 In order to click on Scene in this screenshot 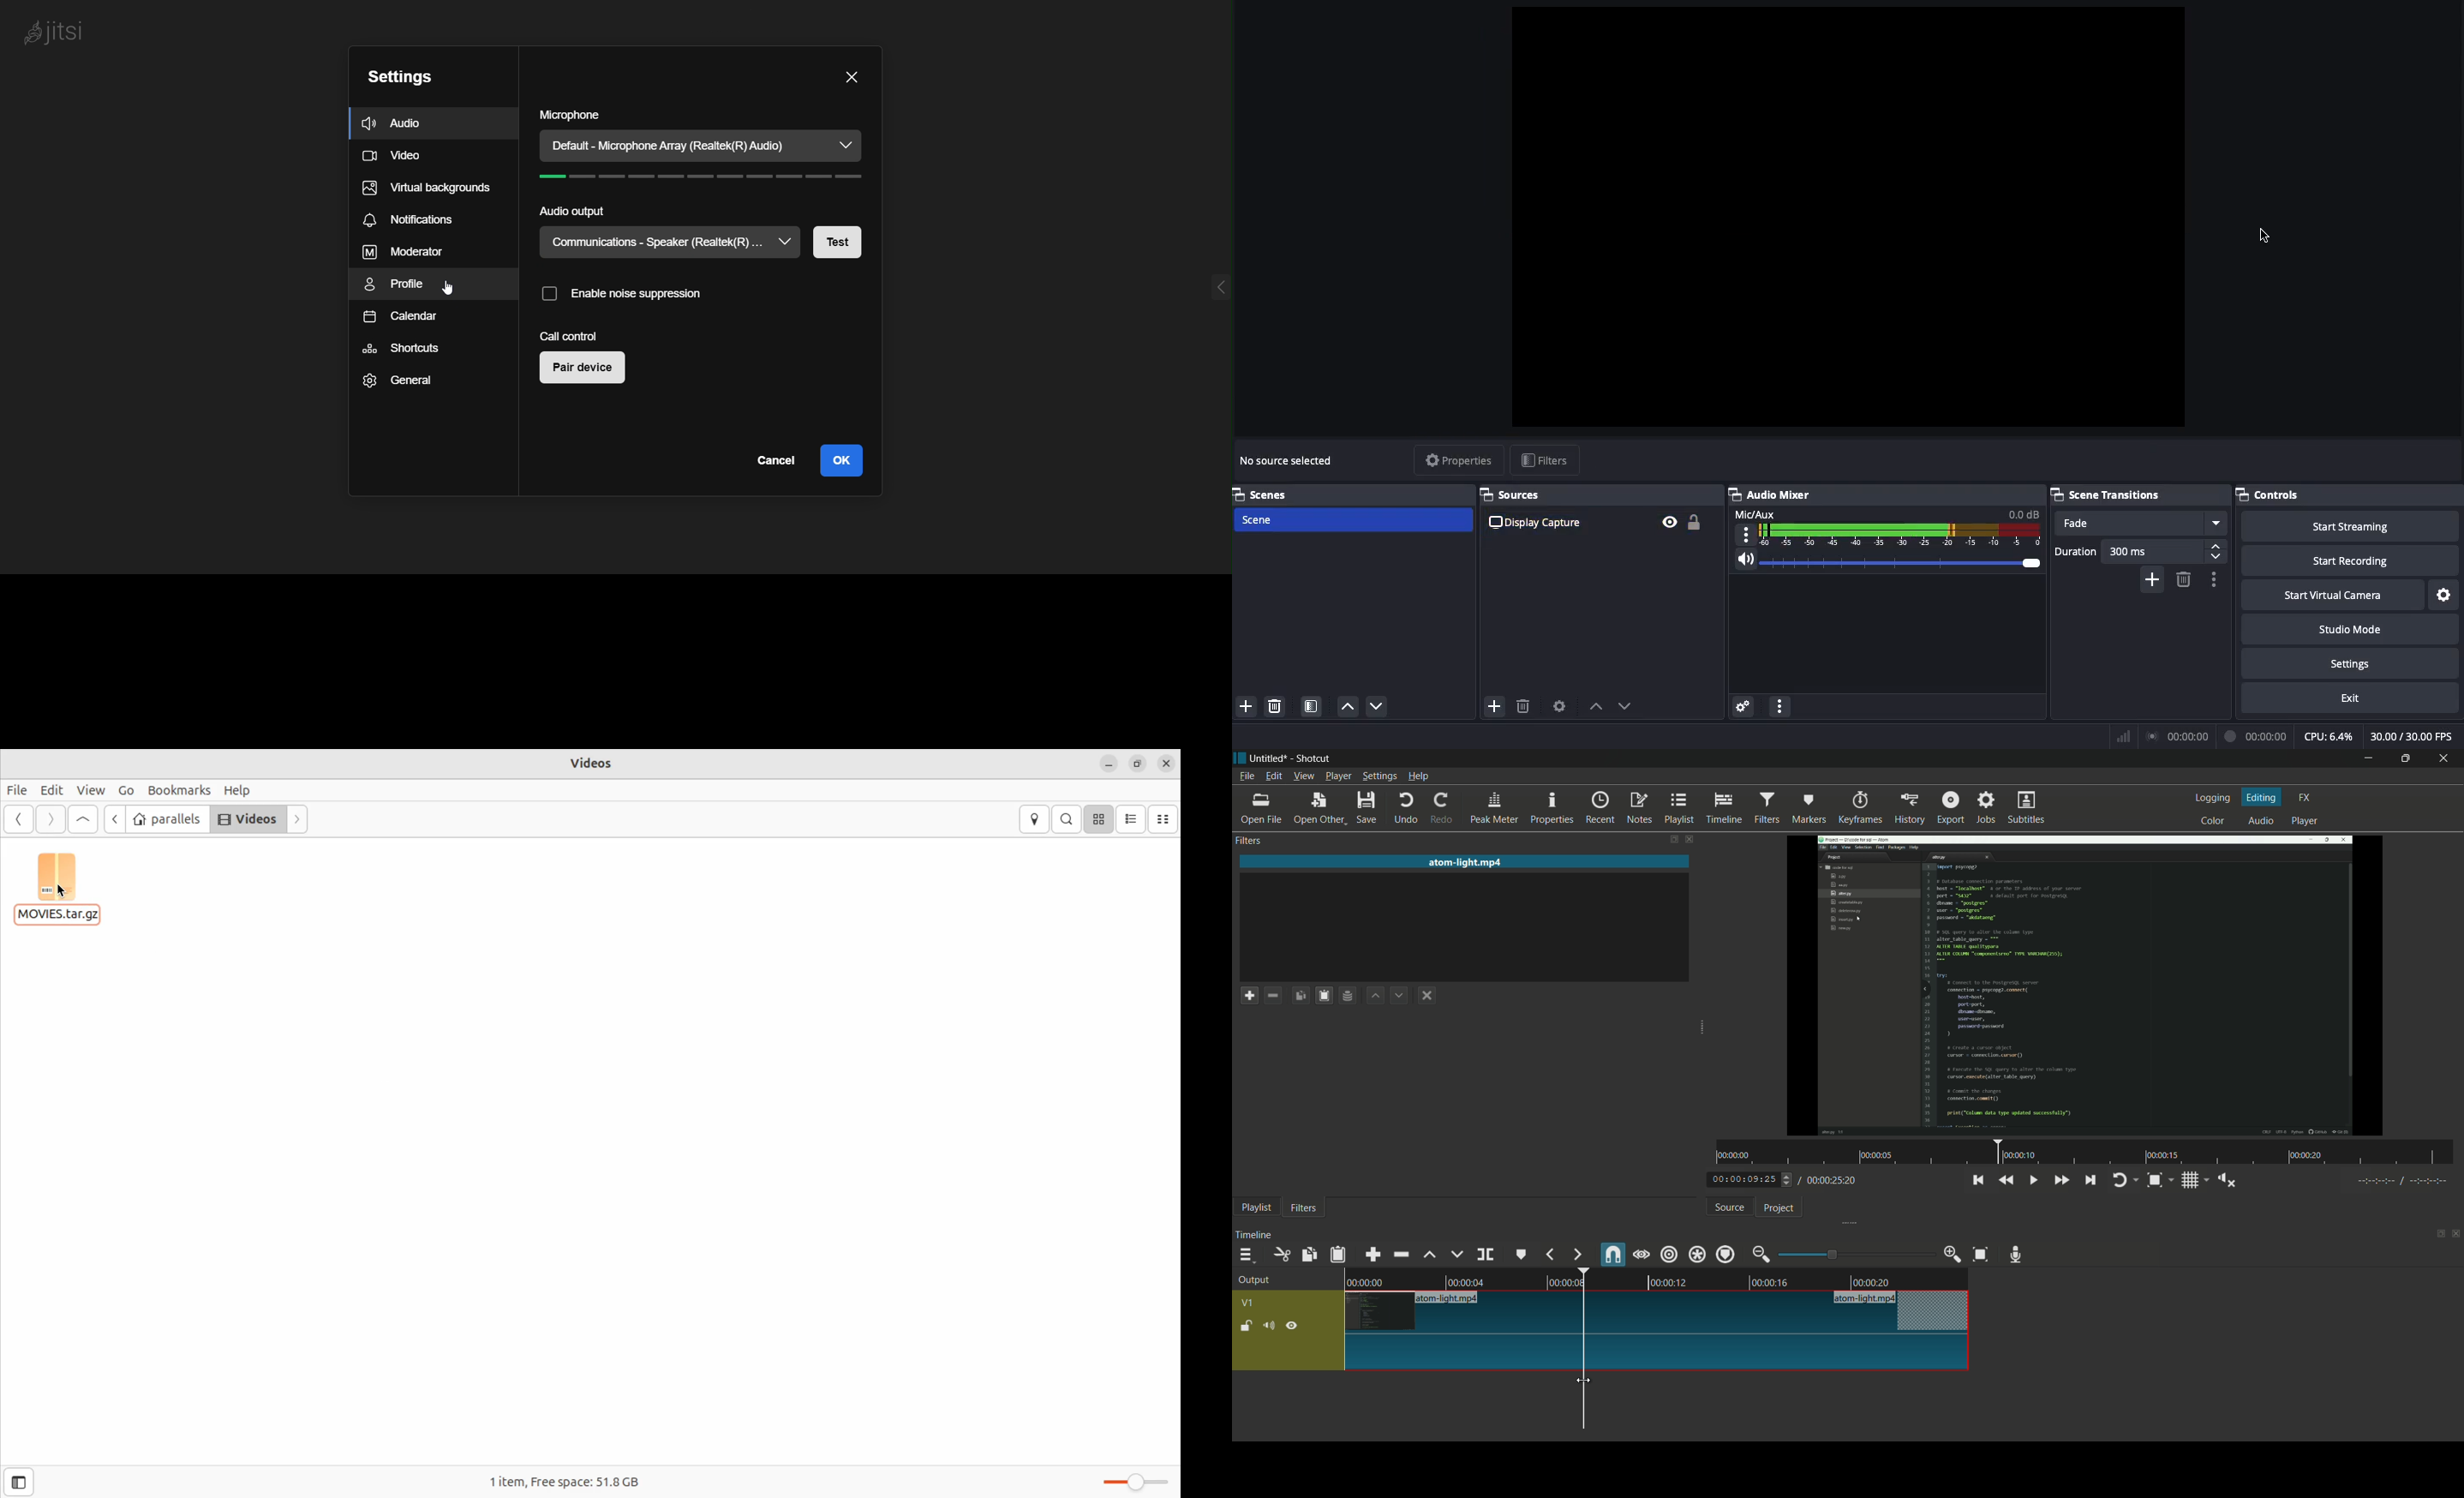, I will do `click(1351, 521)`.